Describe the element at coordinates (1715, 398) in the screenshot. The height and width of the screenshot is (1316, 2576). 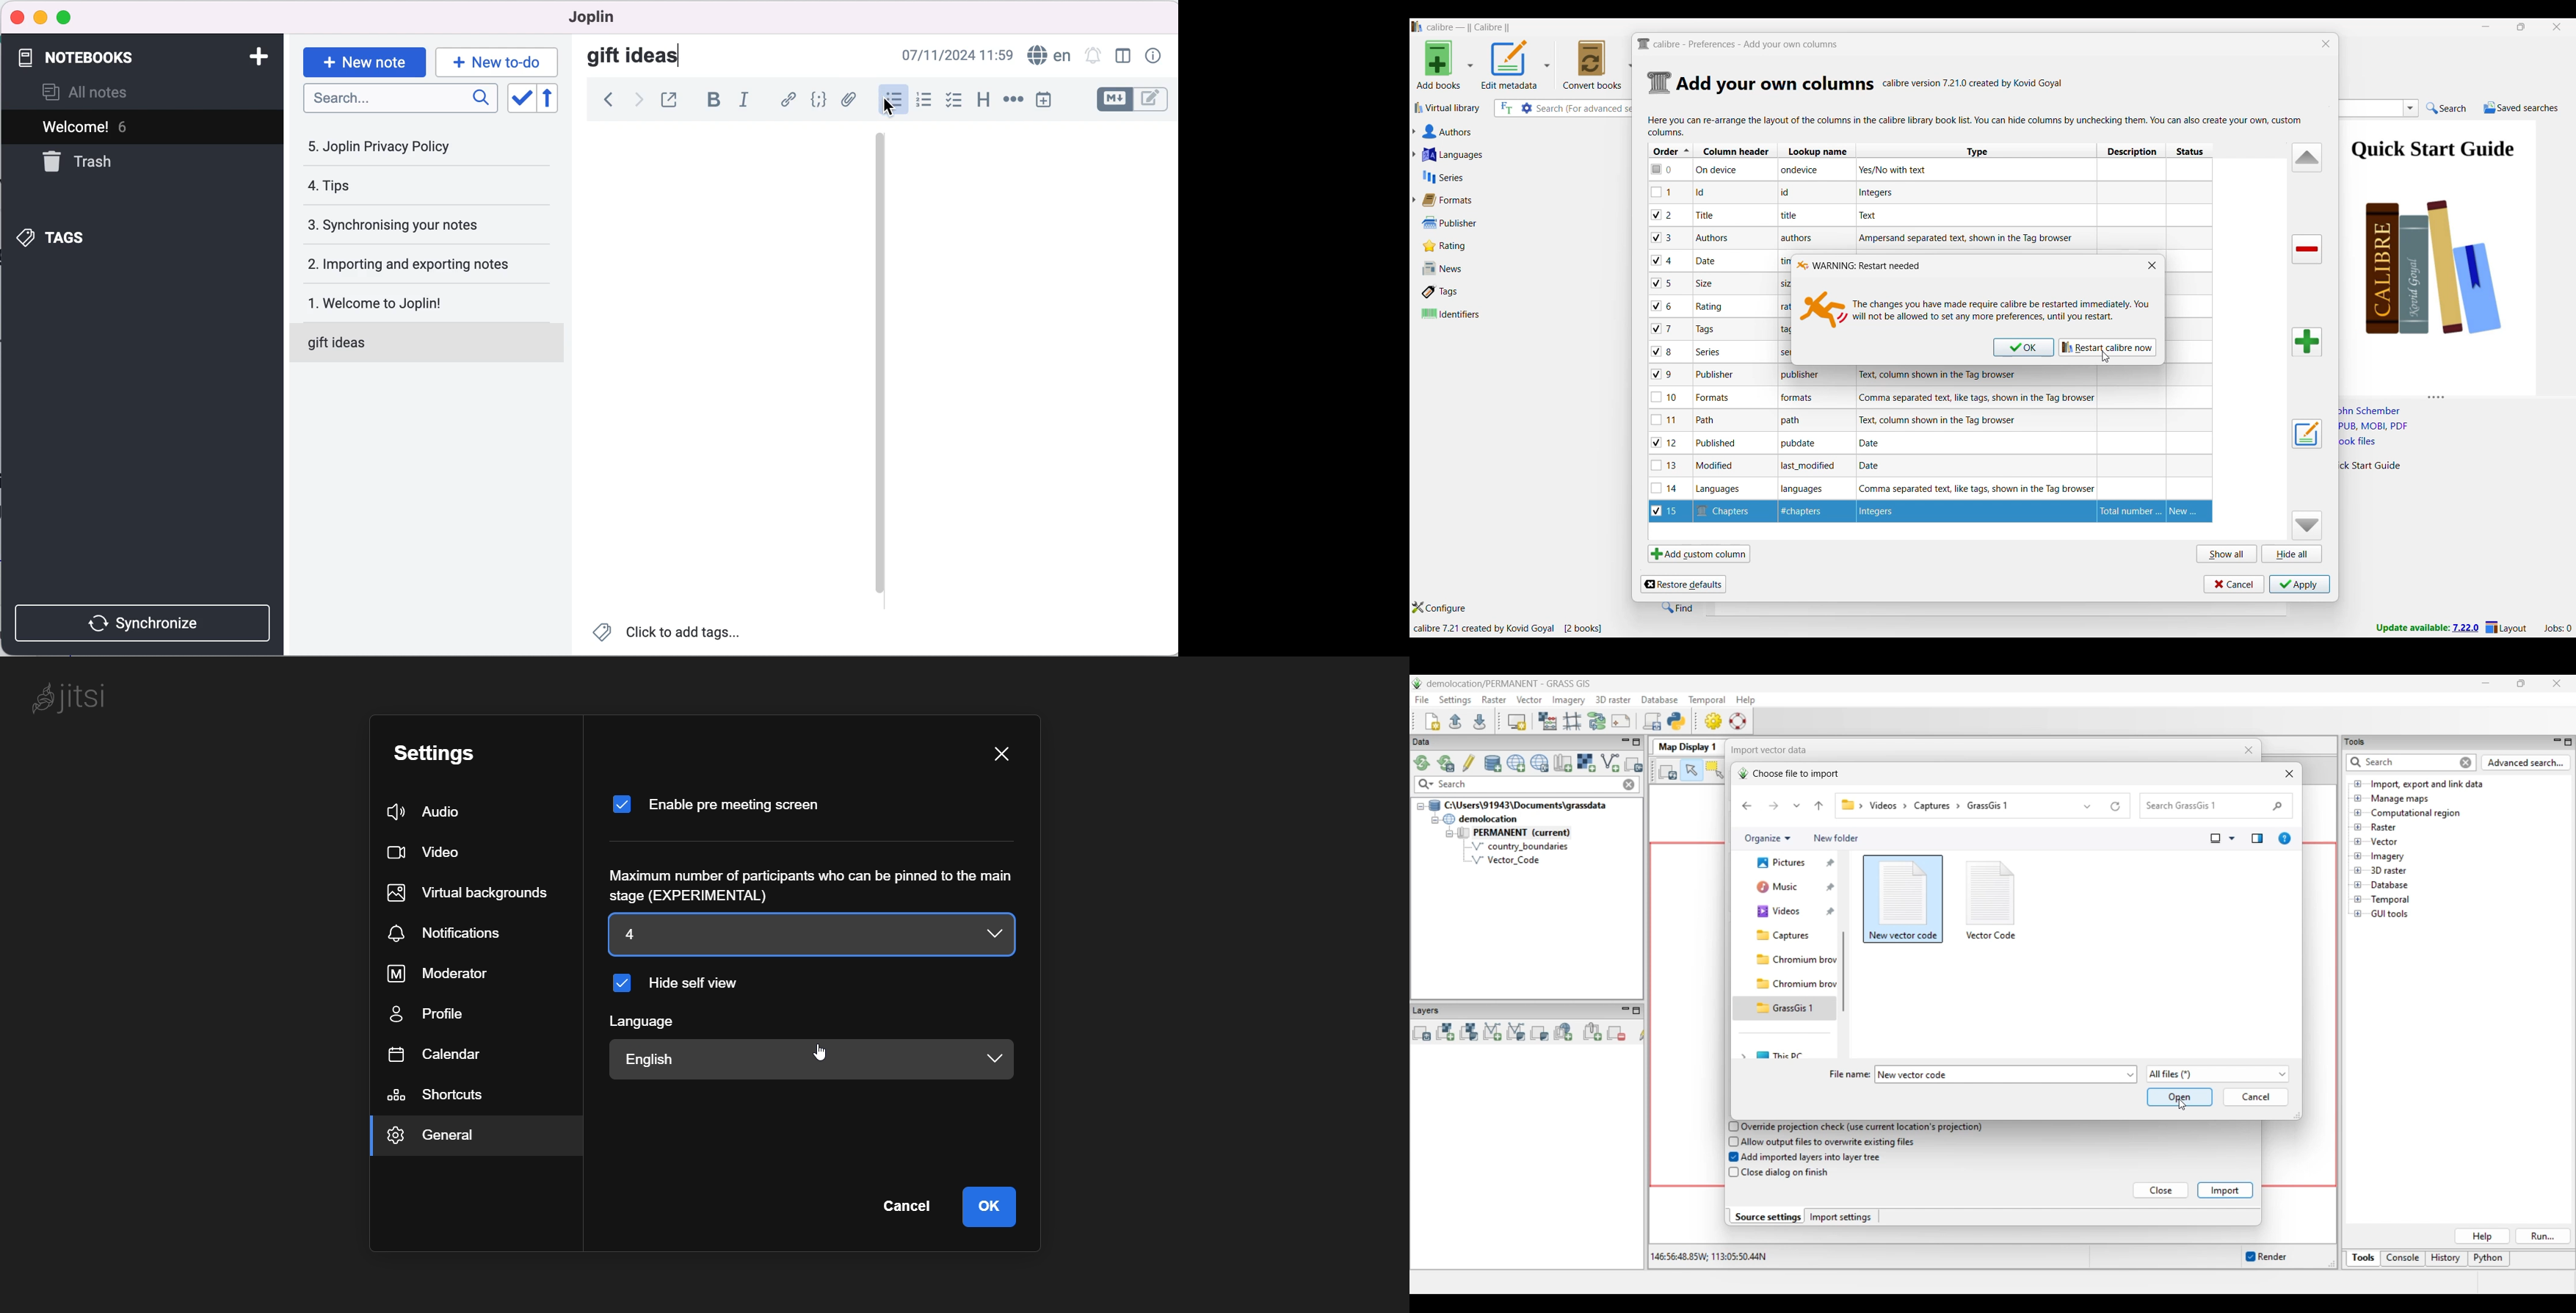
I see `Note` at that location.